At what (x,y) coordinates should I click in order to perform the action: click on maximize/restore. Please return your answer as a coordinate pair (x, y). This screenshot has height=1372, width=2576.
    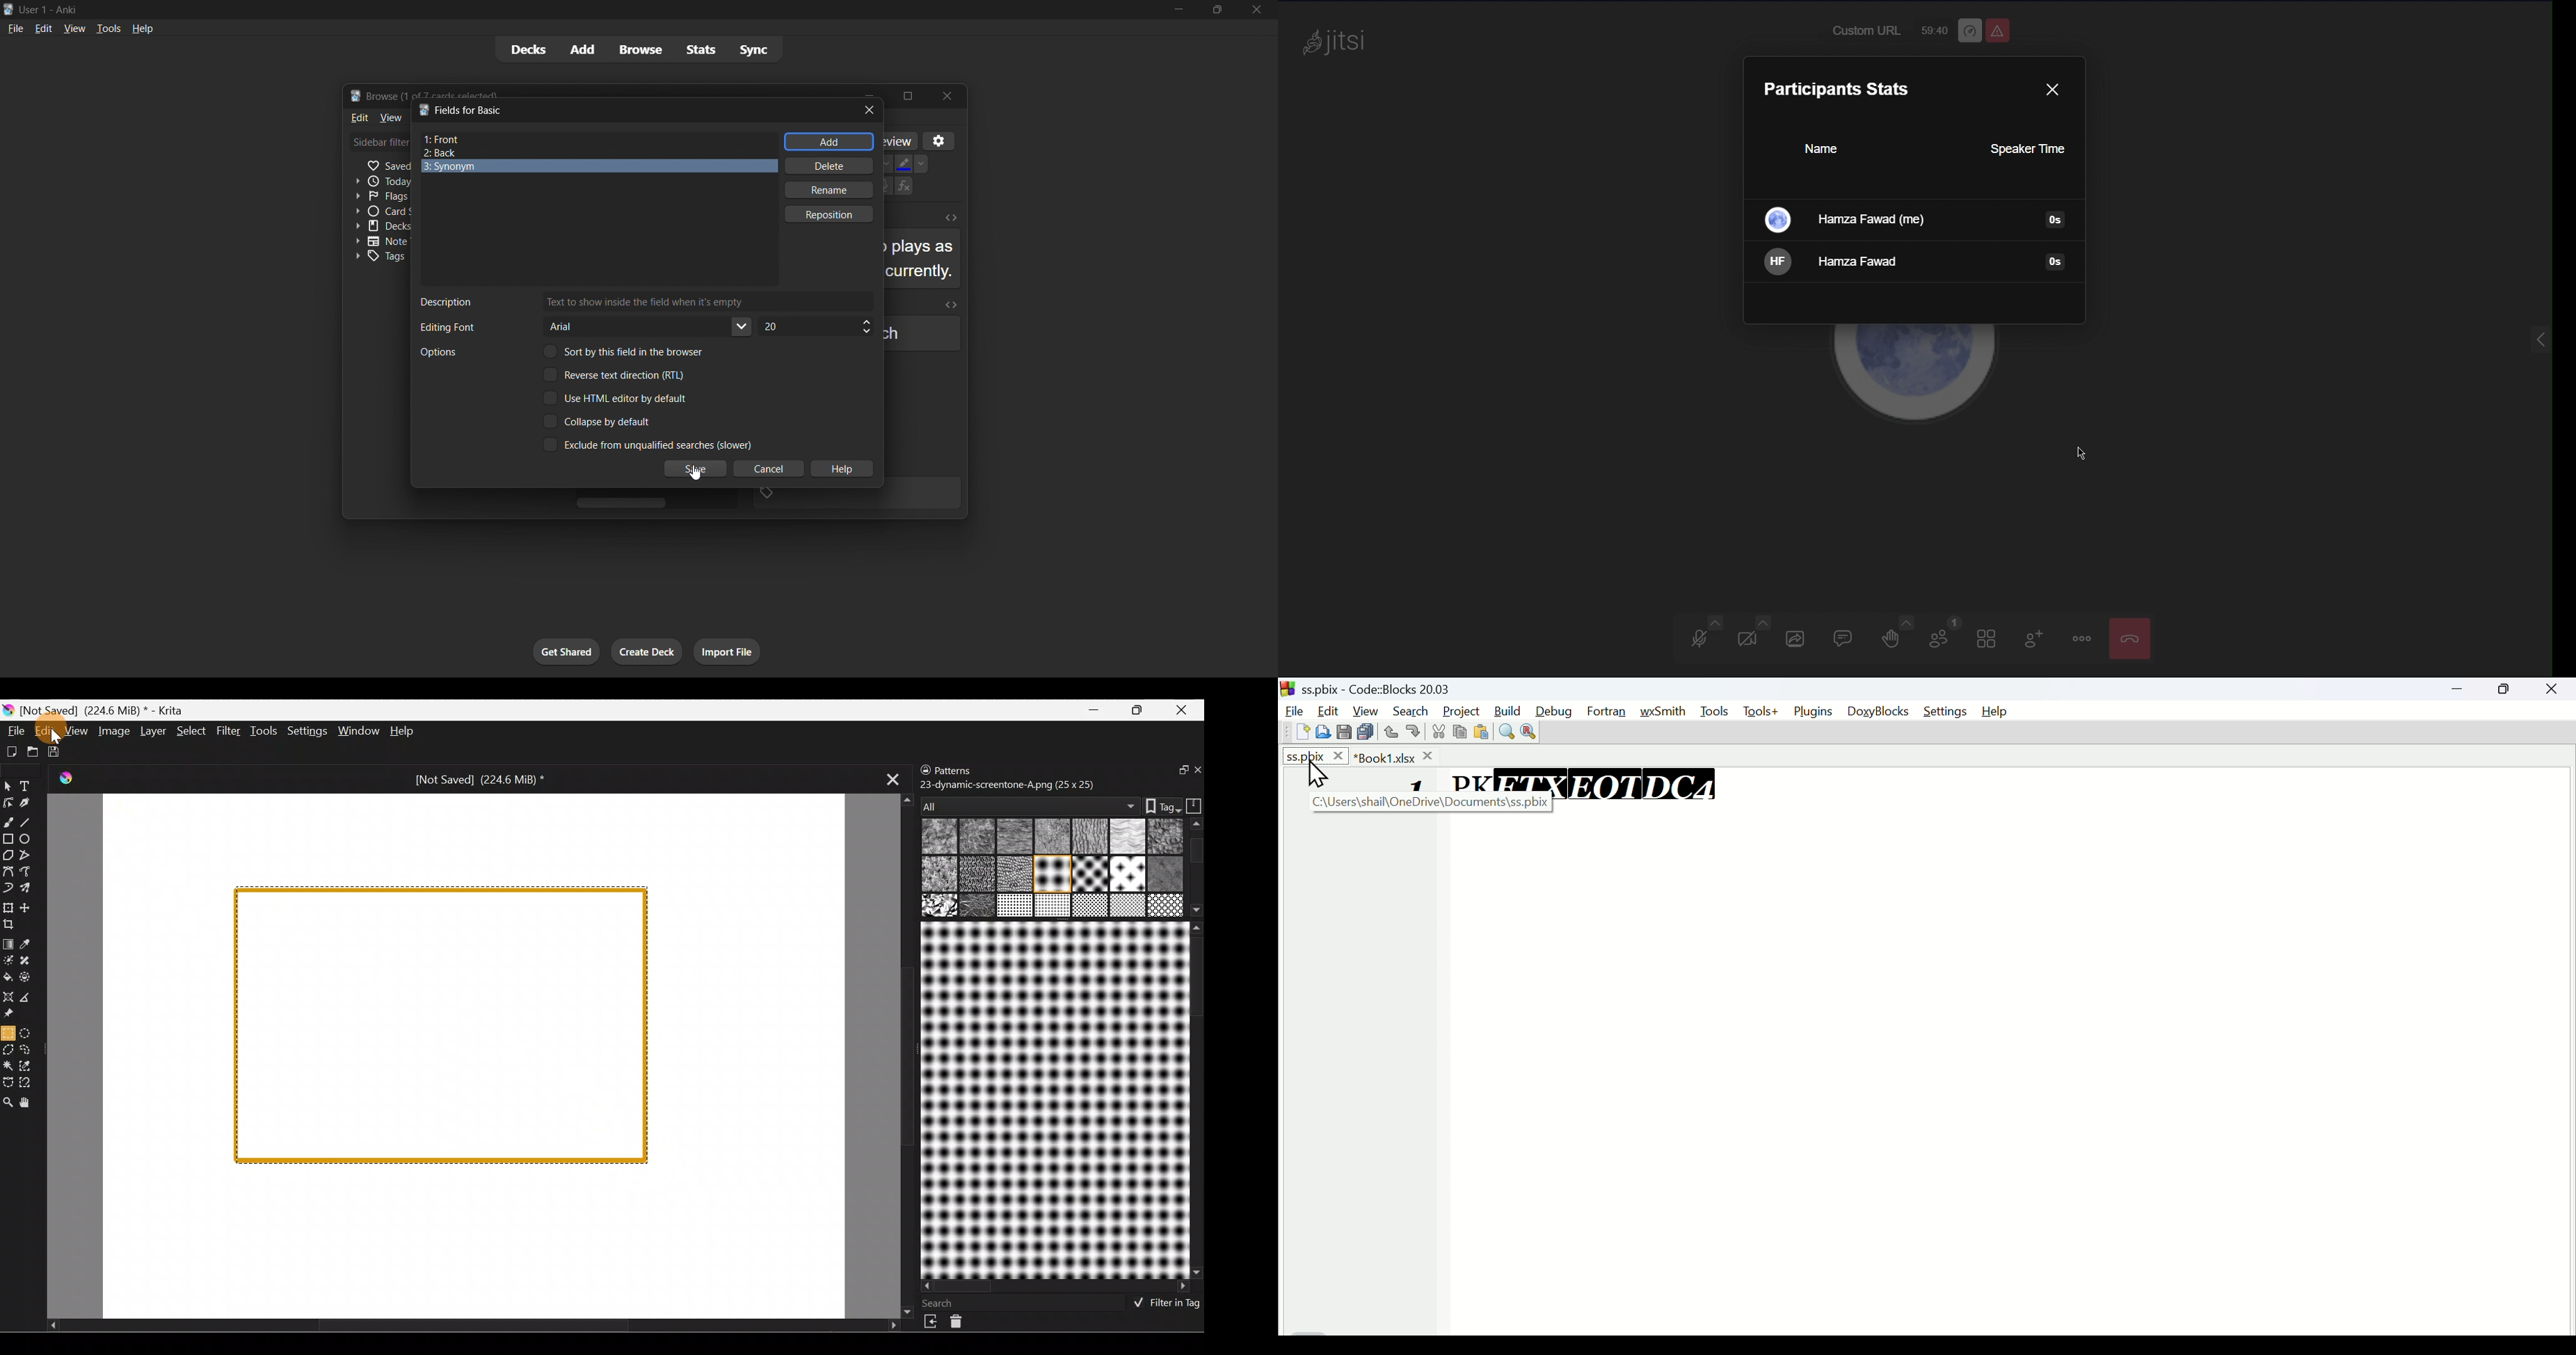
    Looking at the image, I should click on (1215, 11).